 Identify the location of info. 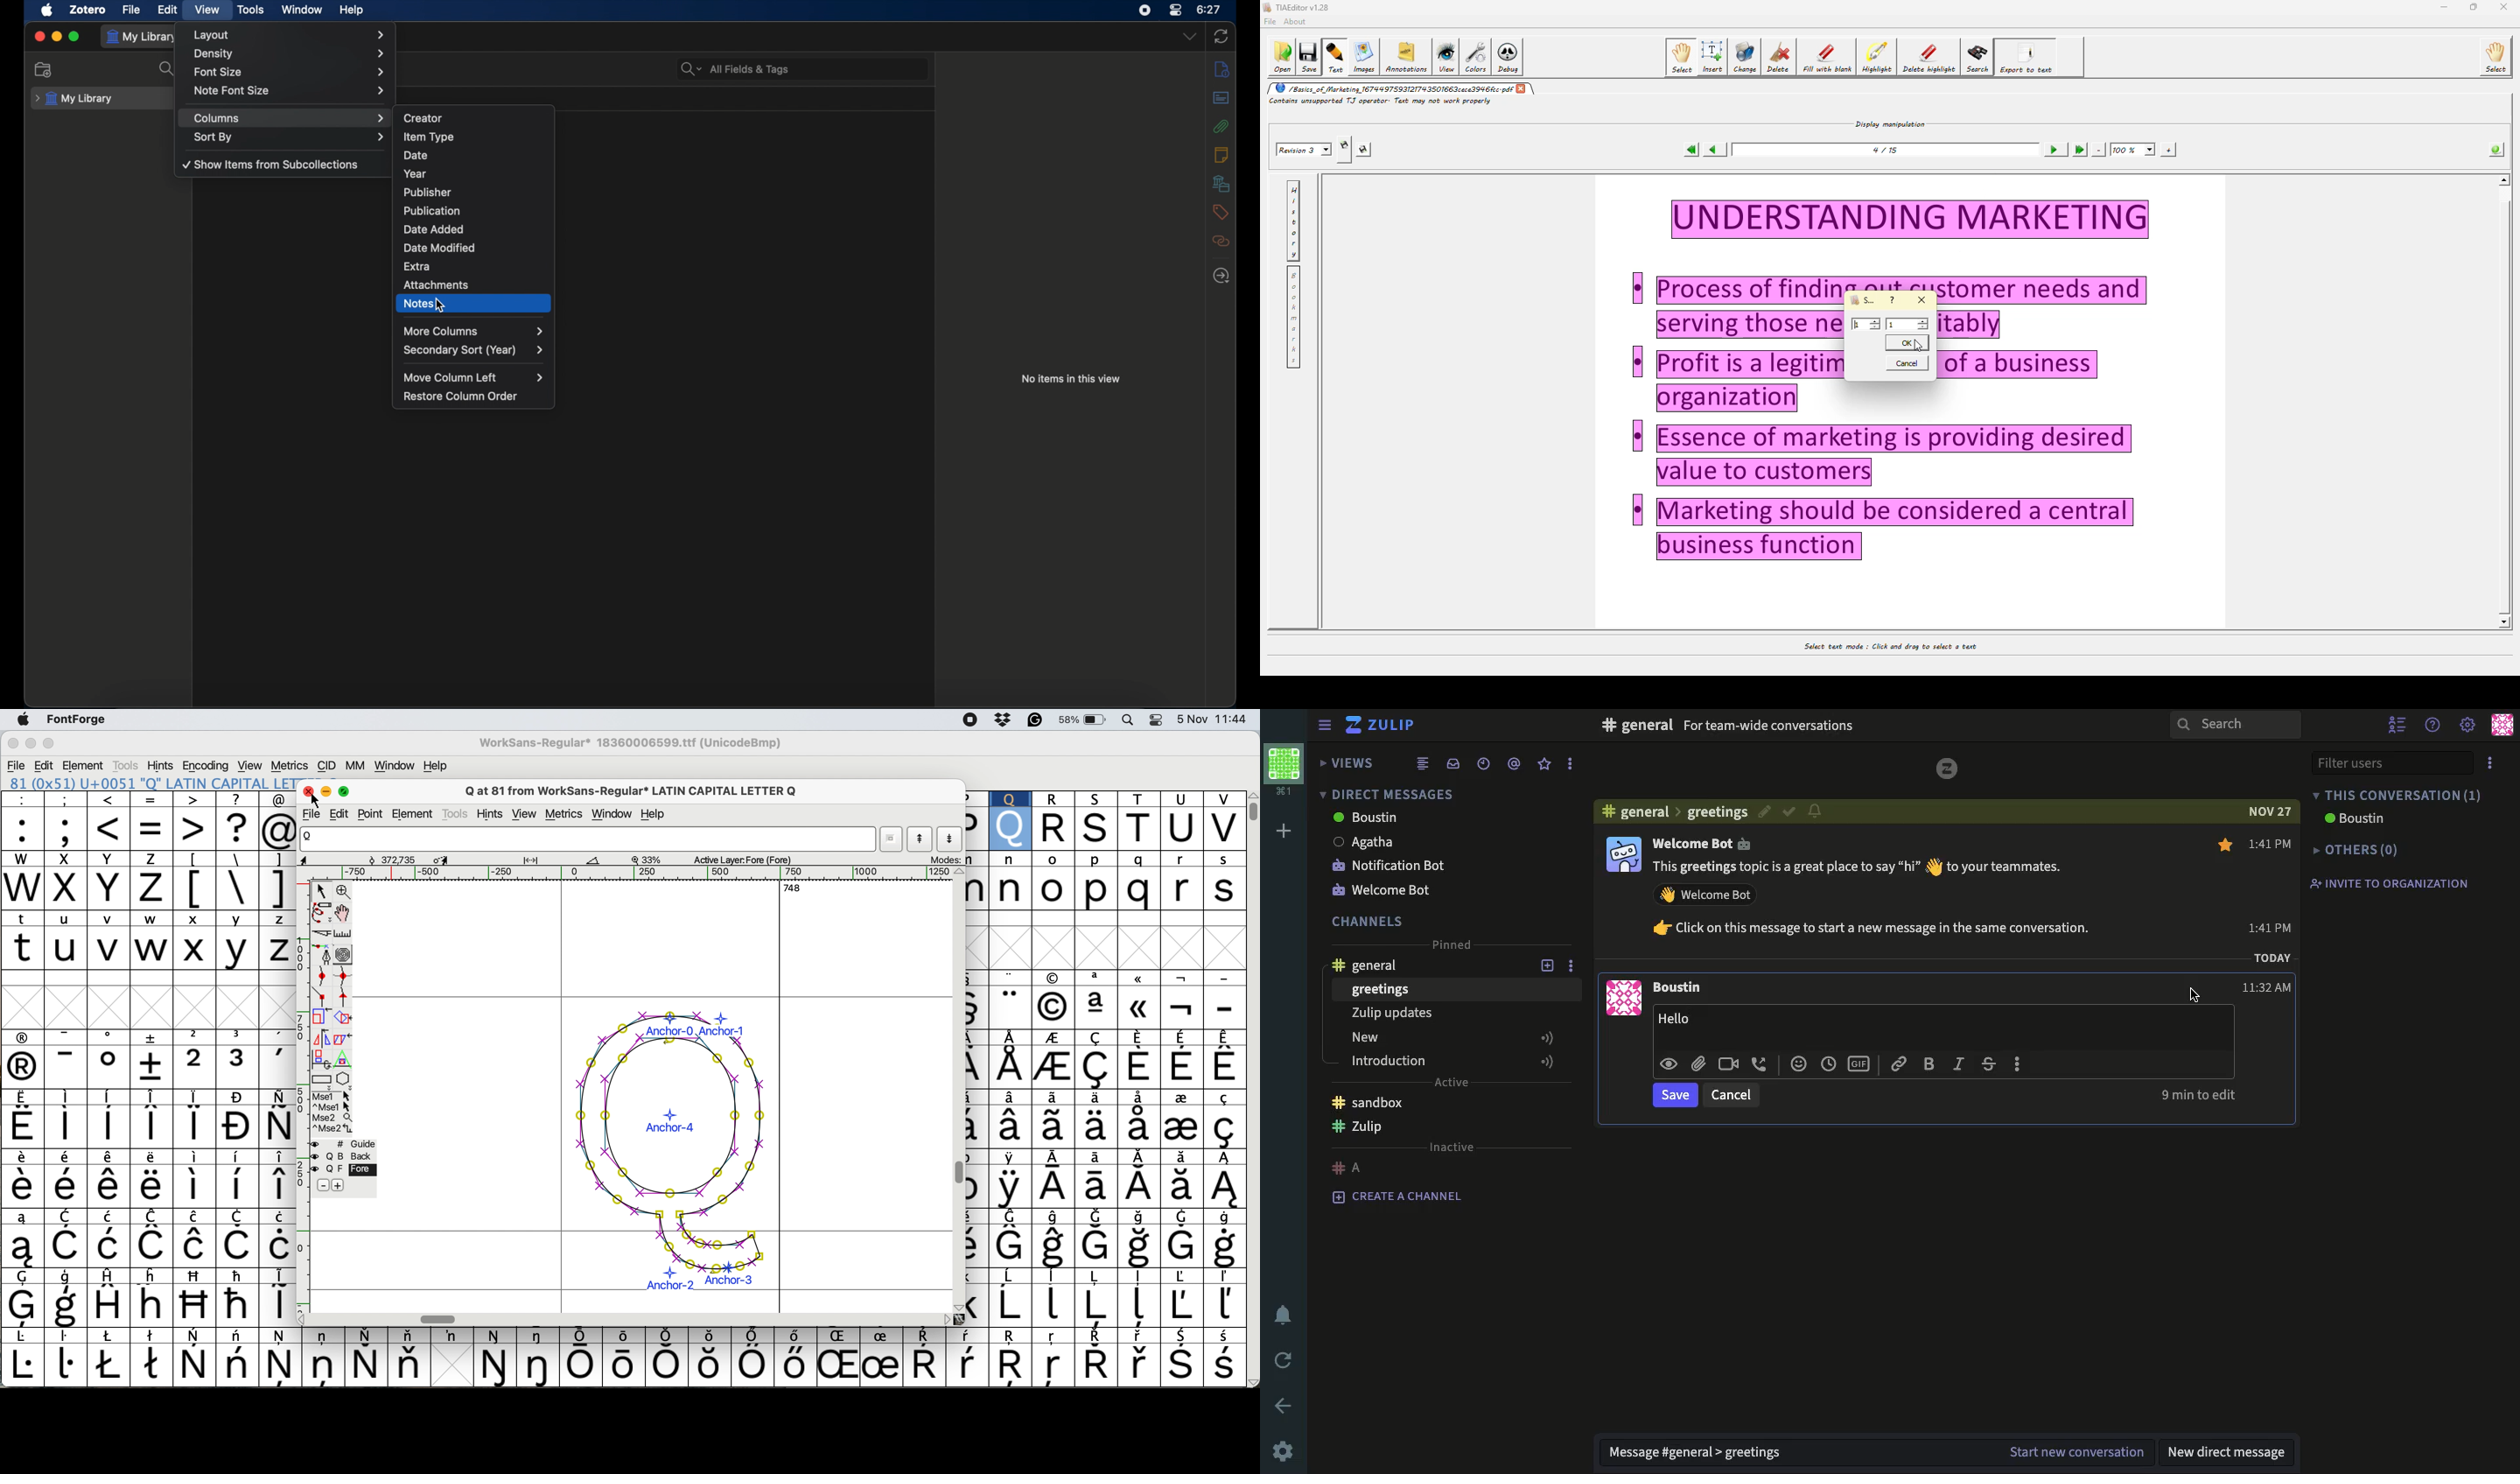
(1222, 70).